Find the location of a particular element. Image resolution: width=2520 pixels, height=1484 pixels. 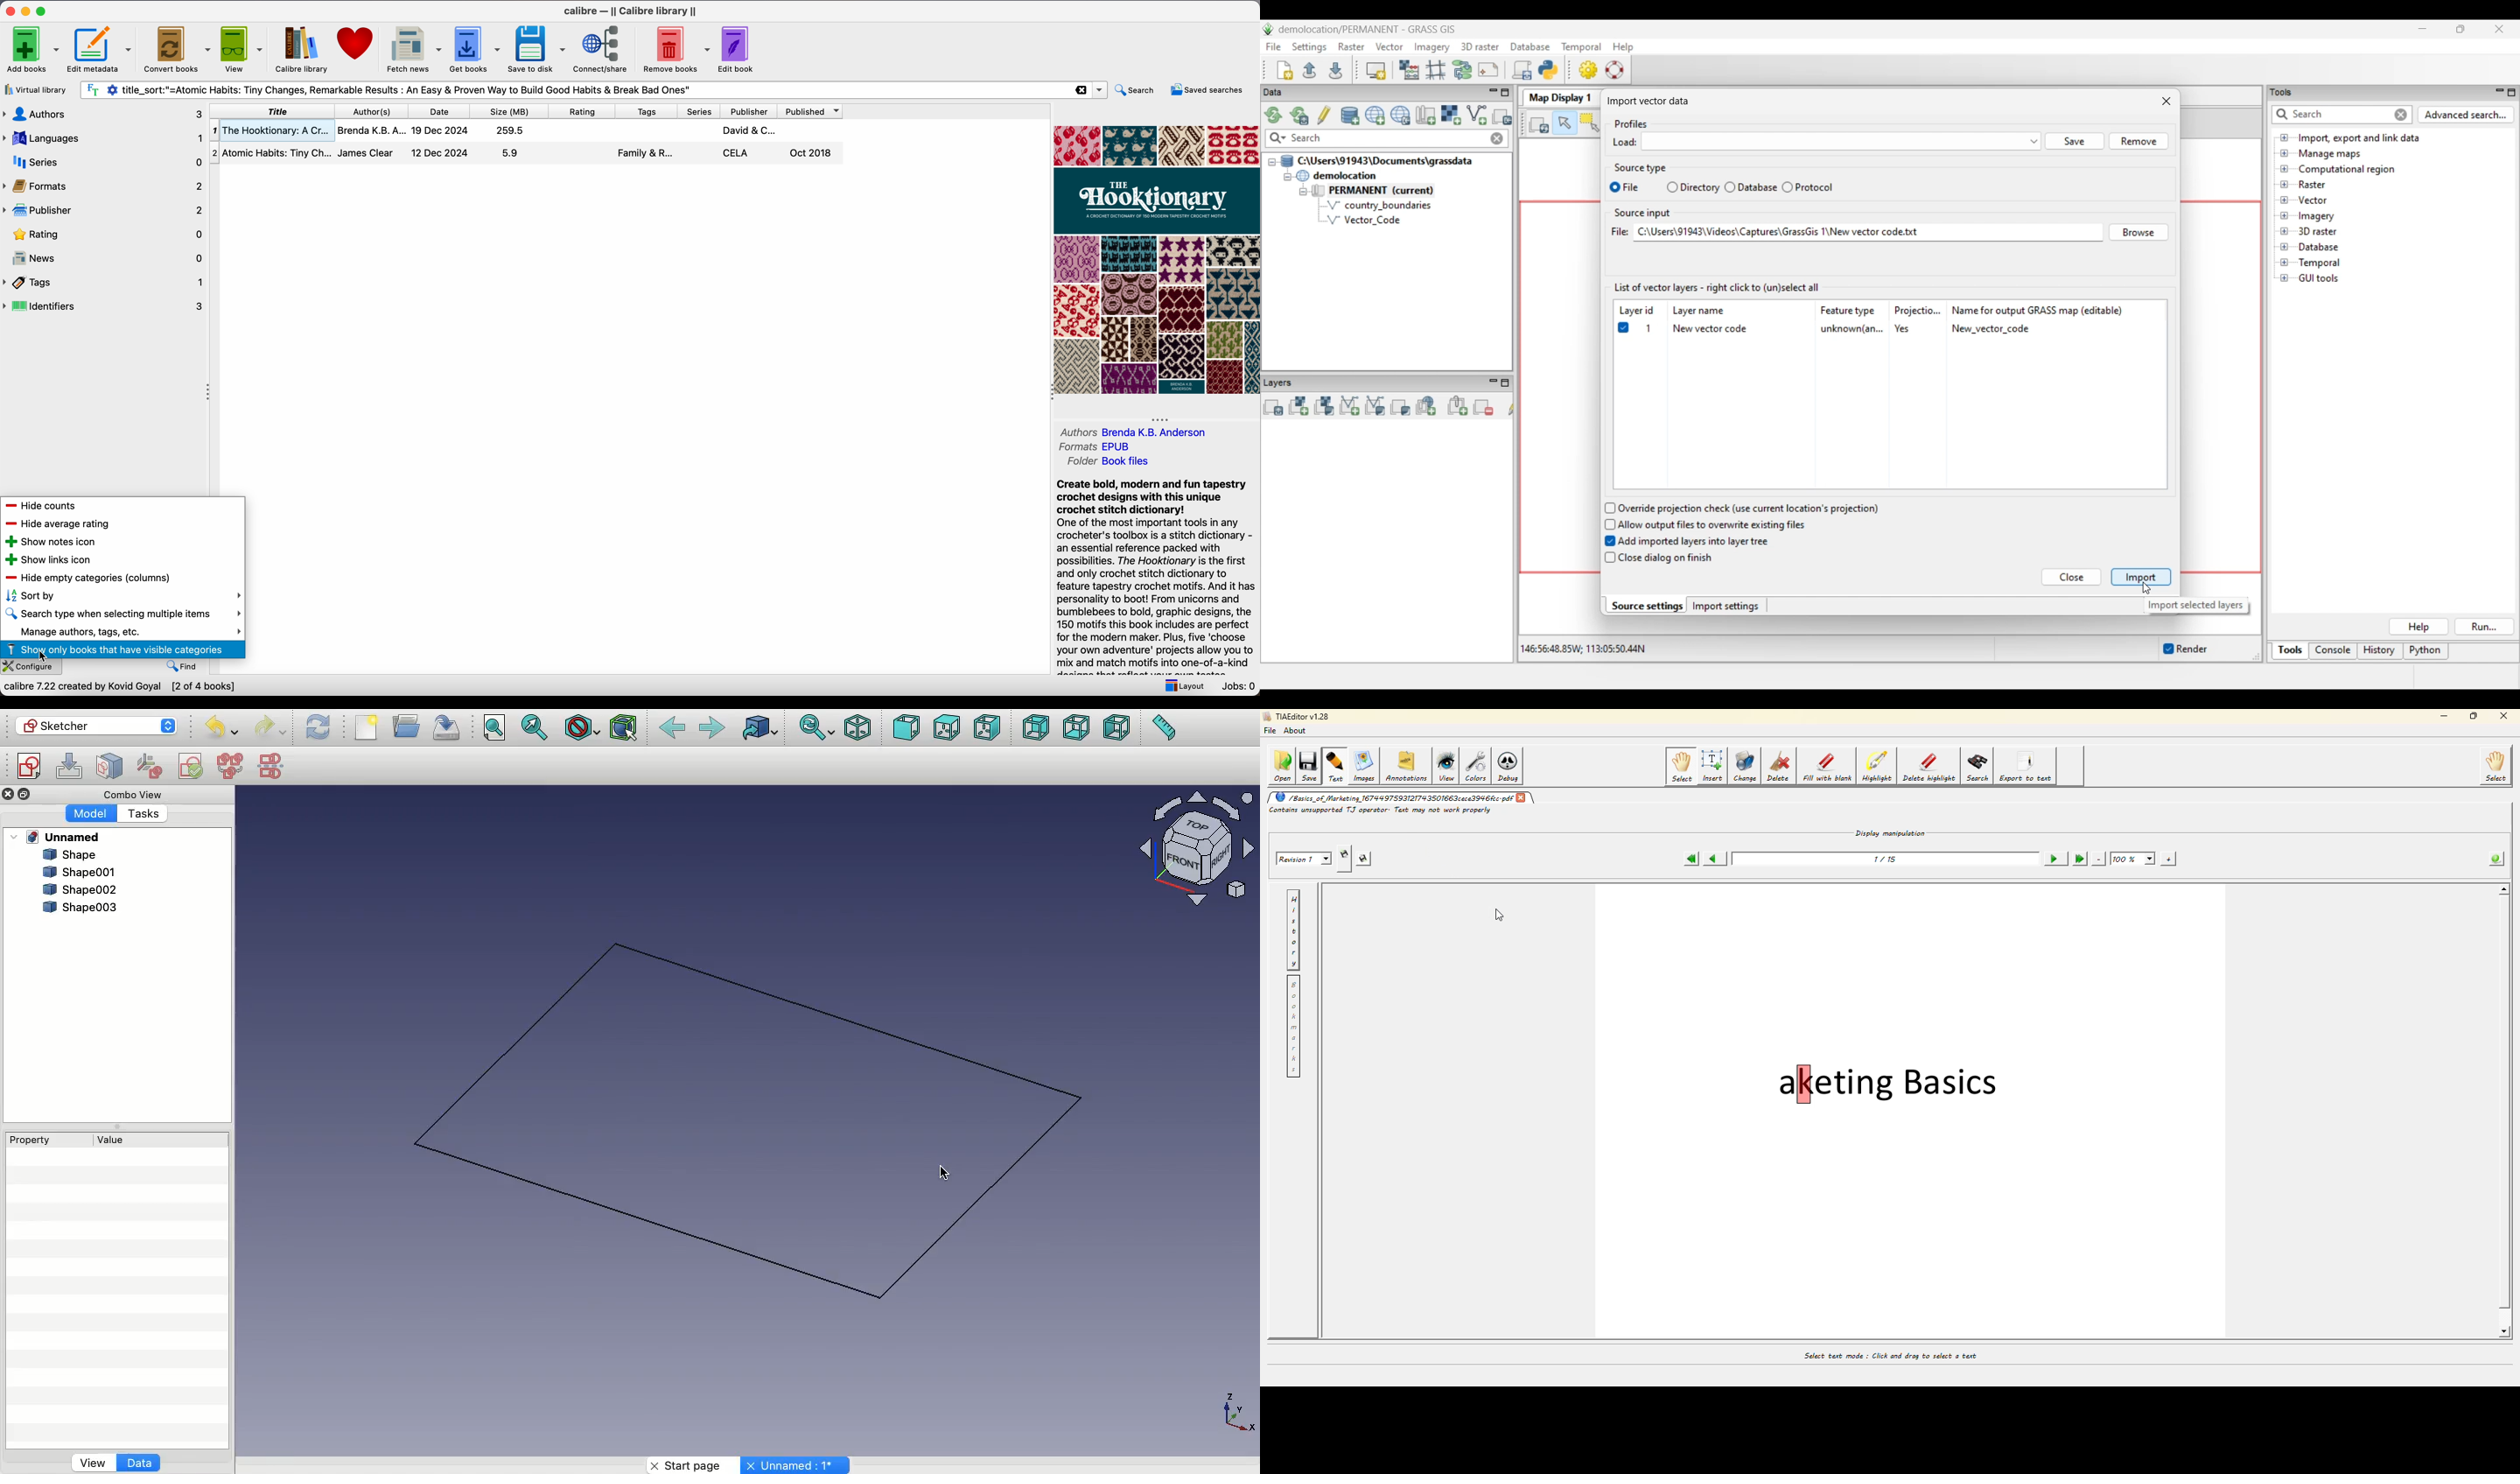

formats is located at coordinates (104, 187).